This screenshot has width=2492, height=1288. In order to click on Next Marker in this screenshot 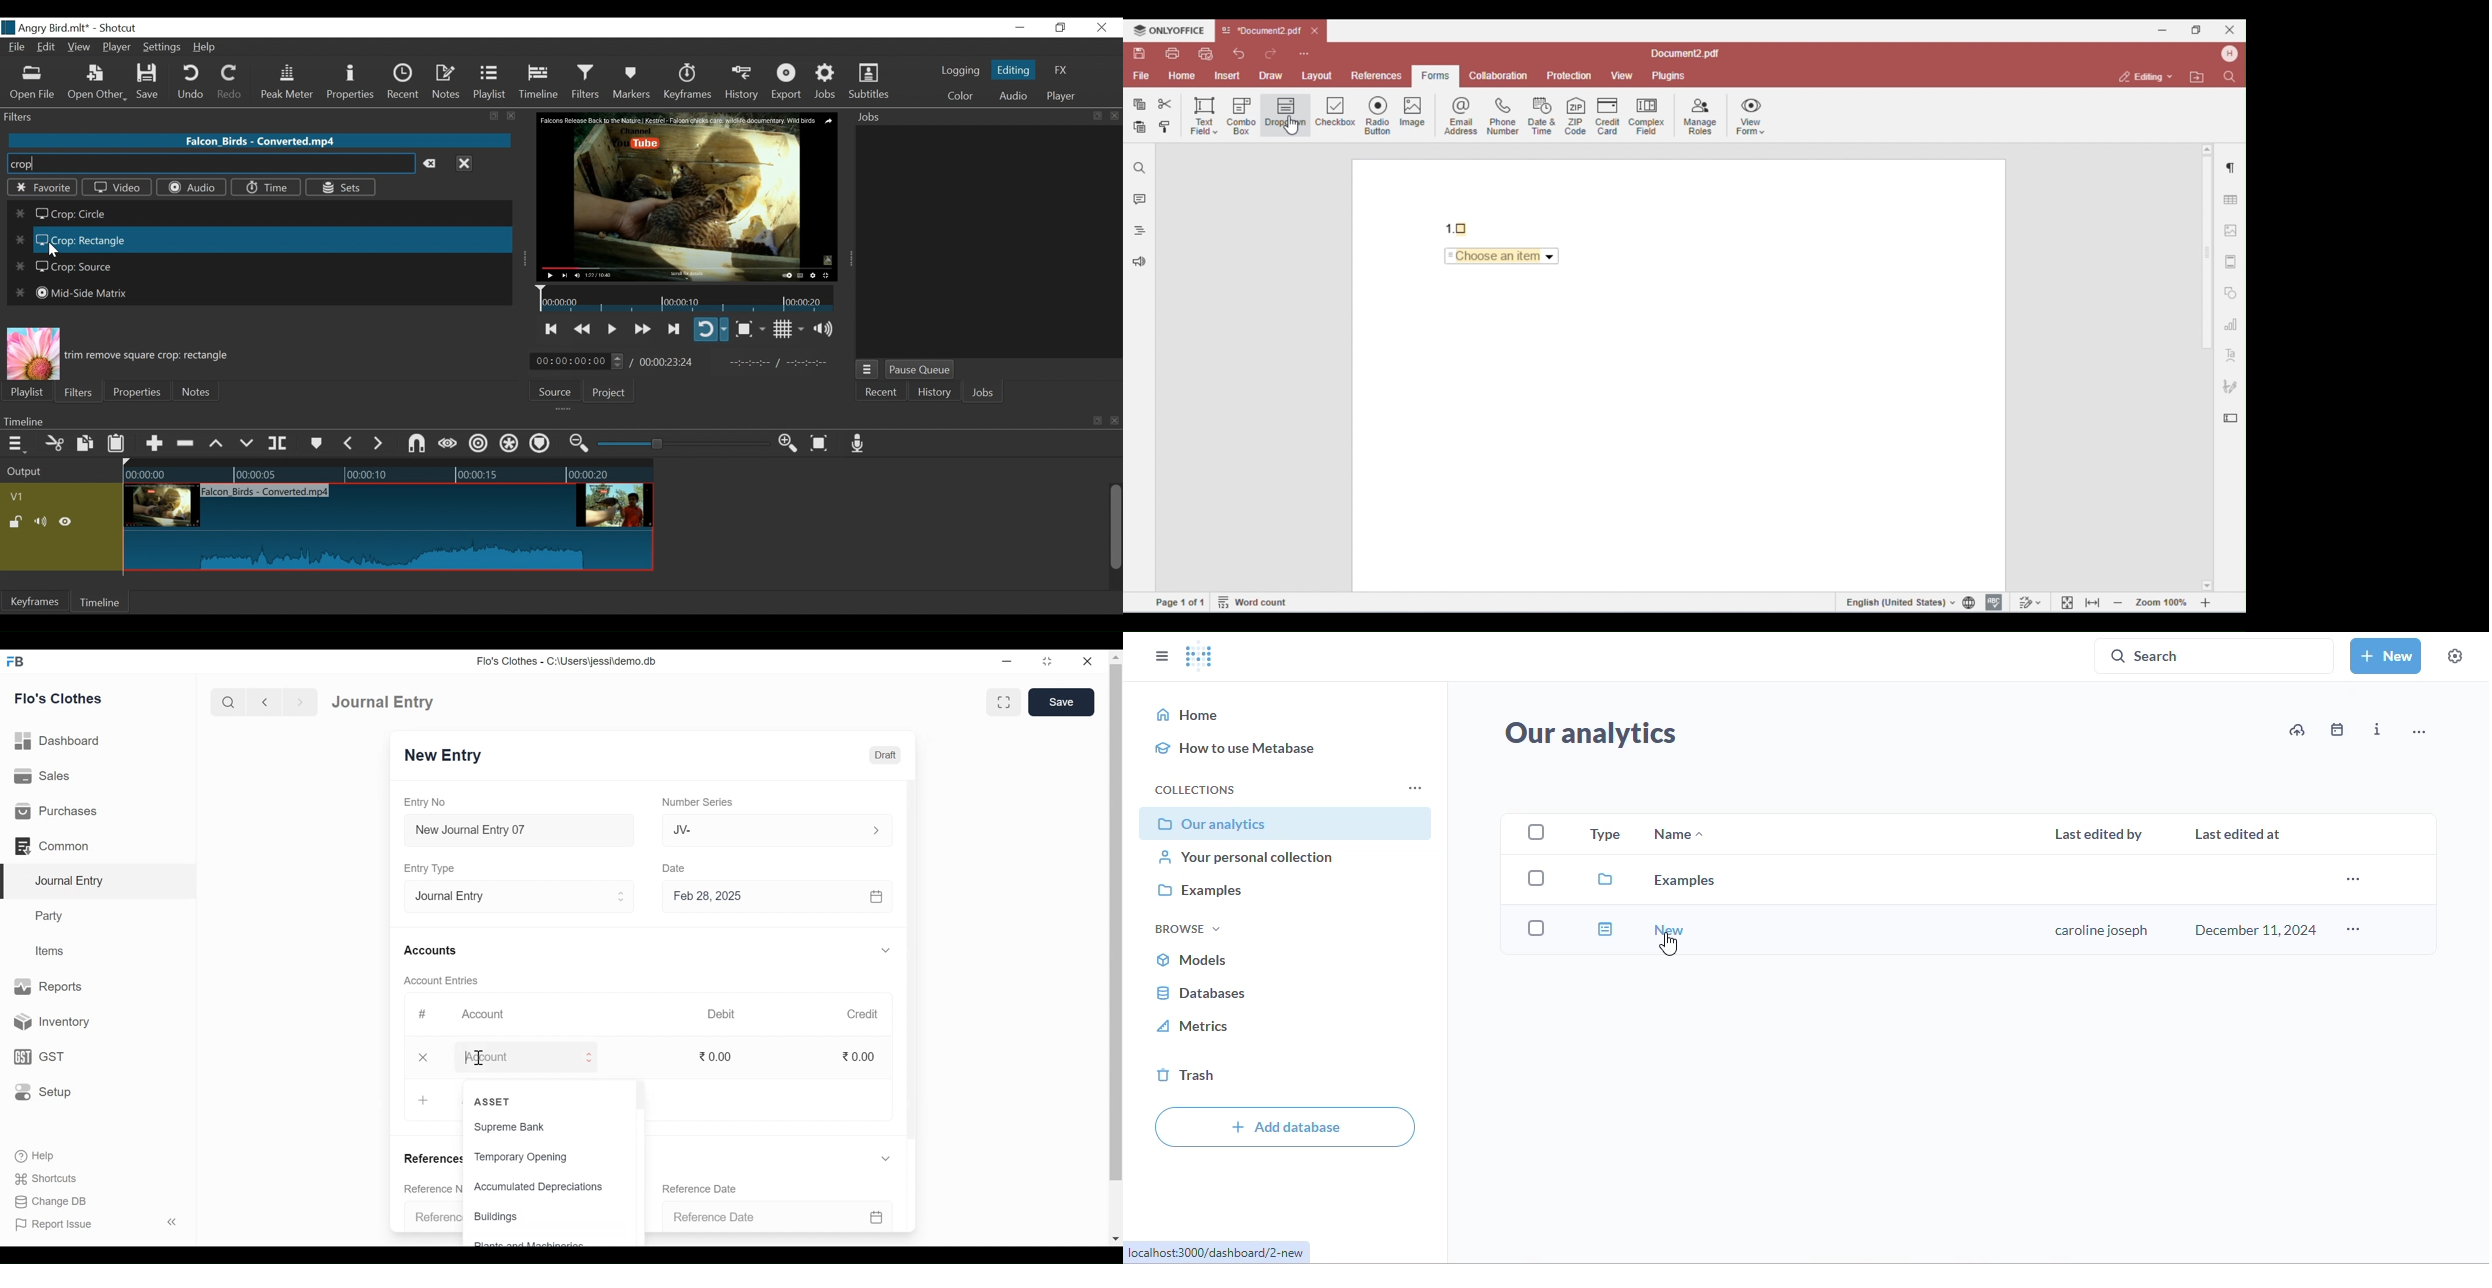, I will do `click(380, 443)`.